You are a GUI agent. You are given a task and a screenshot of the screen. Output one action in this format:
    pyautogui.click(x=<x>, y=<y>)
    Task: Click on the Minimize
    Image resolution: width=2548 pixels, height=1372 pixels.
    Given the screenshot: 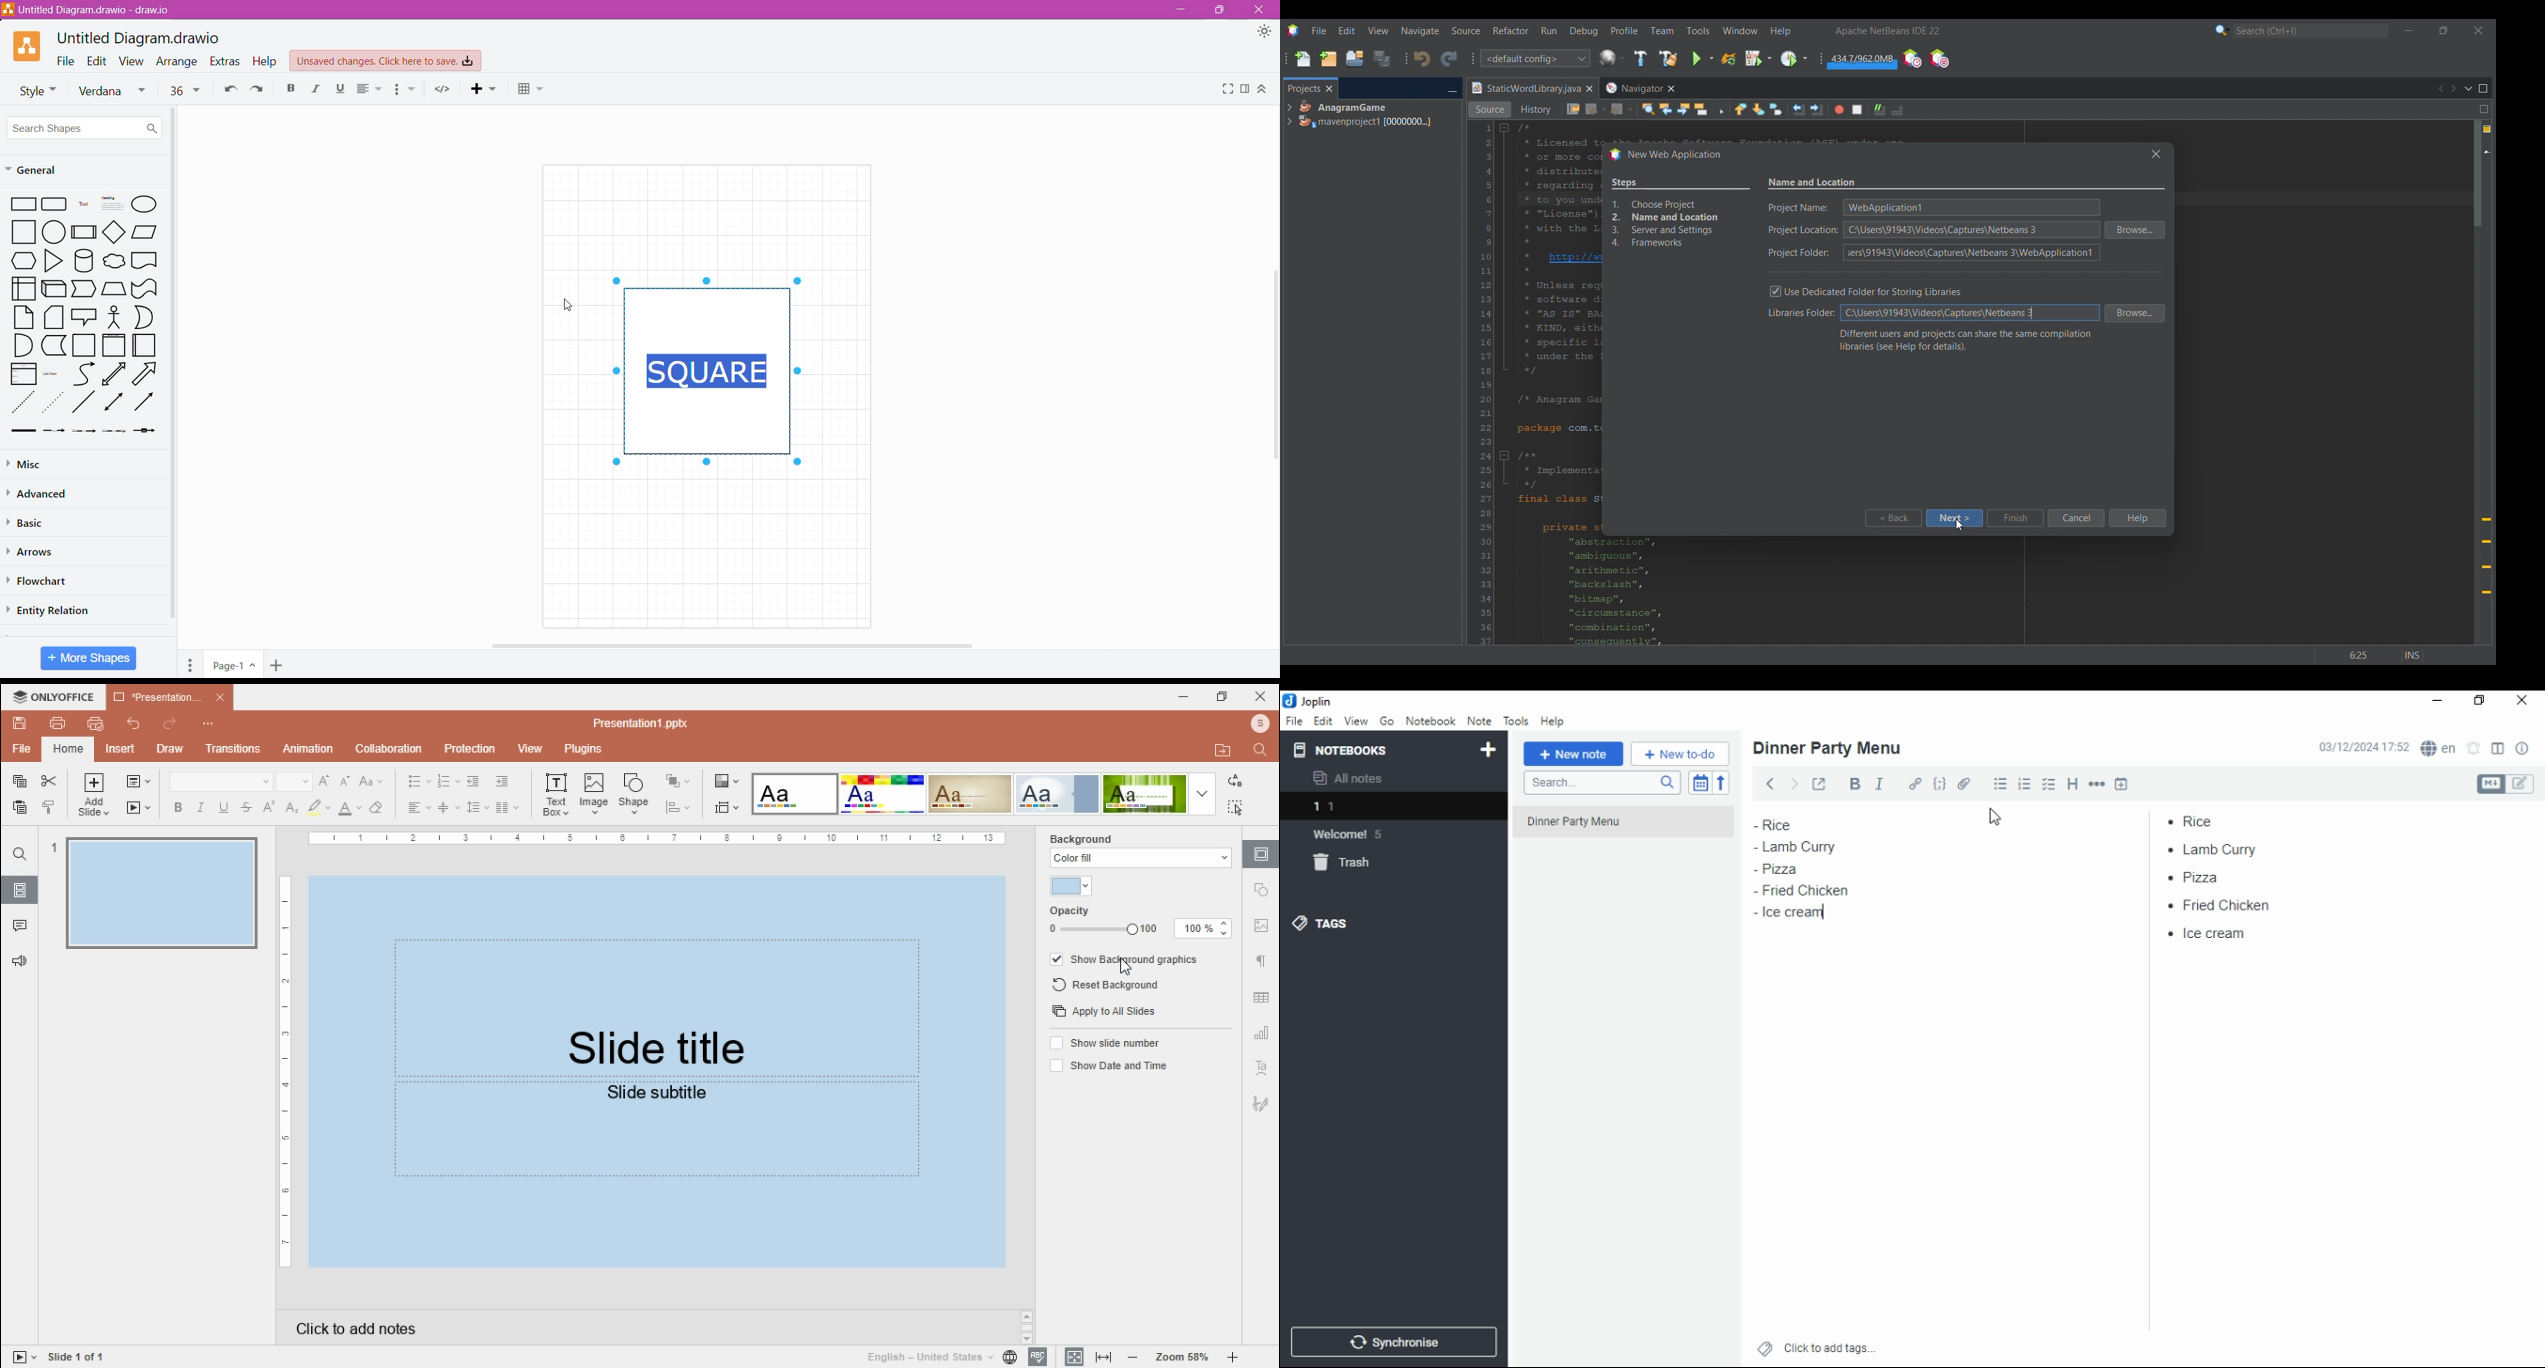 What is the action you would take?
    pyautogui.click(x=2409, y=30)
    